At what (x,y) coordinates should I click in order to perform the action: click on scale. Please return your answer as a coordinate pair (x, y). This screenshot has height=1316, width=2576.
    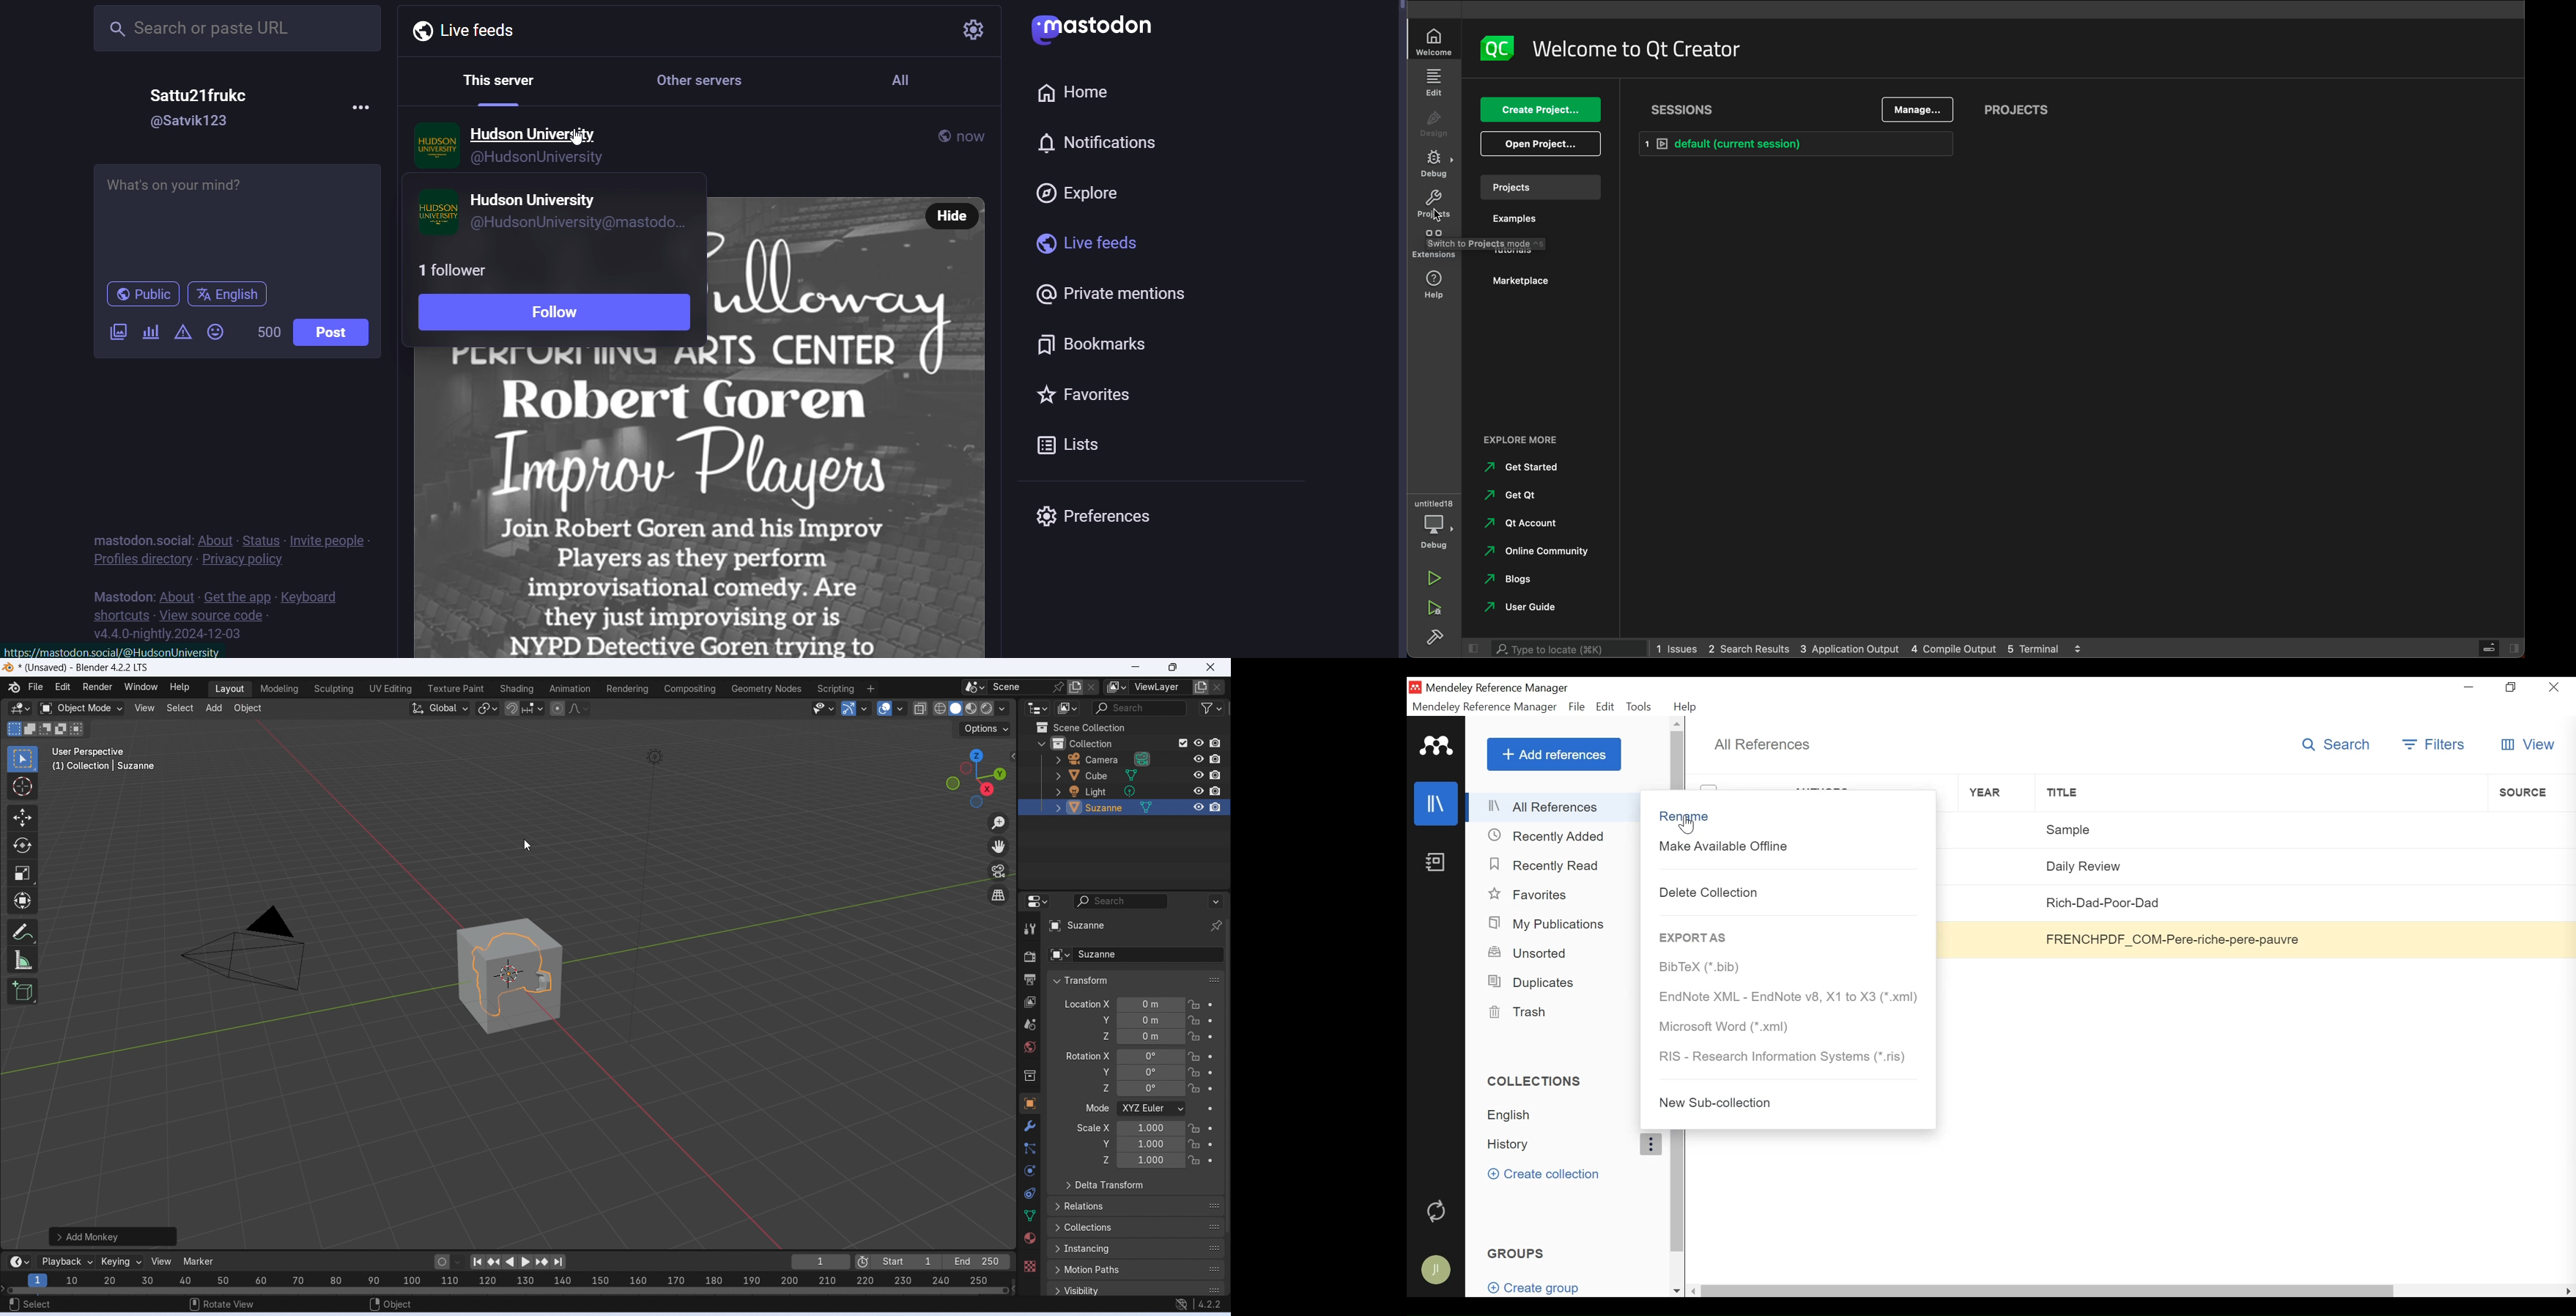
    Looking at the image, I should click on (1152, 1144).